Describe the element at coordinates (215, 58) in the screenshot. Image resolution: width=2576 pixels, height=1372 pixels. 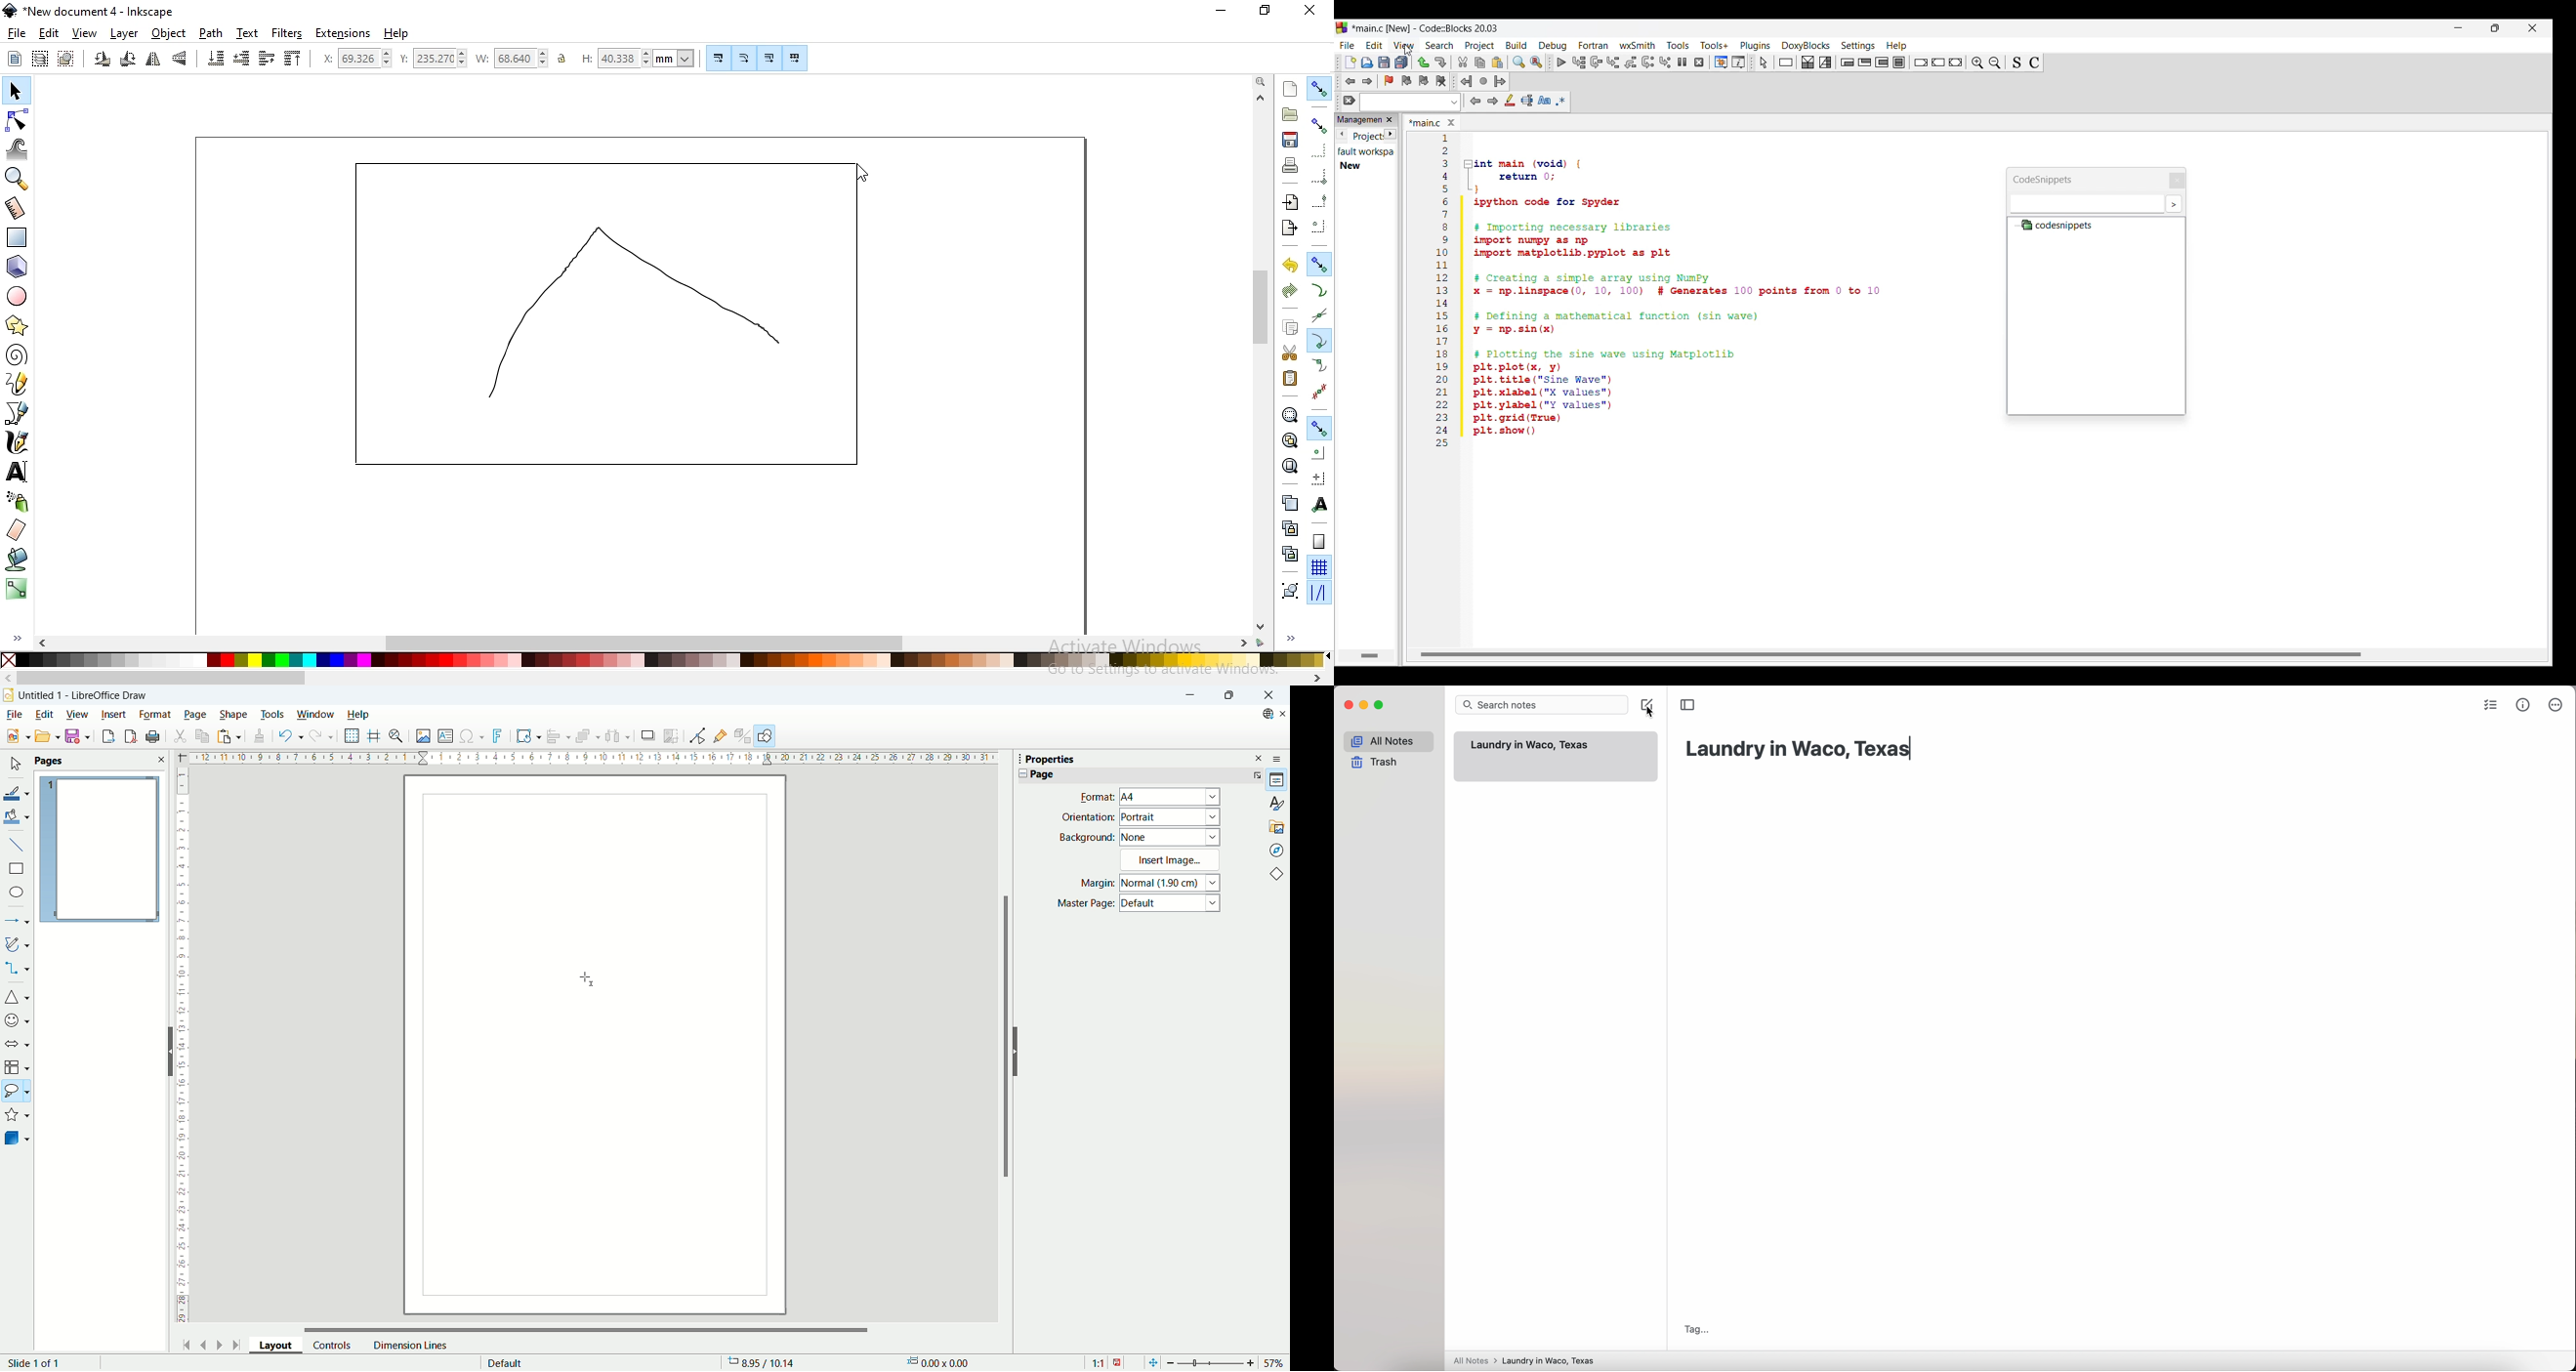
I see `lower selection to bottom` at that location.